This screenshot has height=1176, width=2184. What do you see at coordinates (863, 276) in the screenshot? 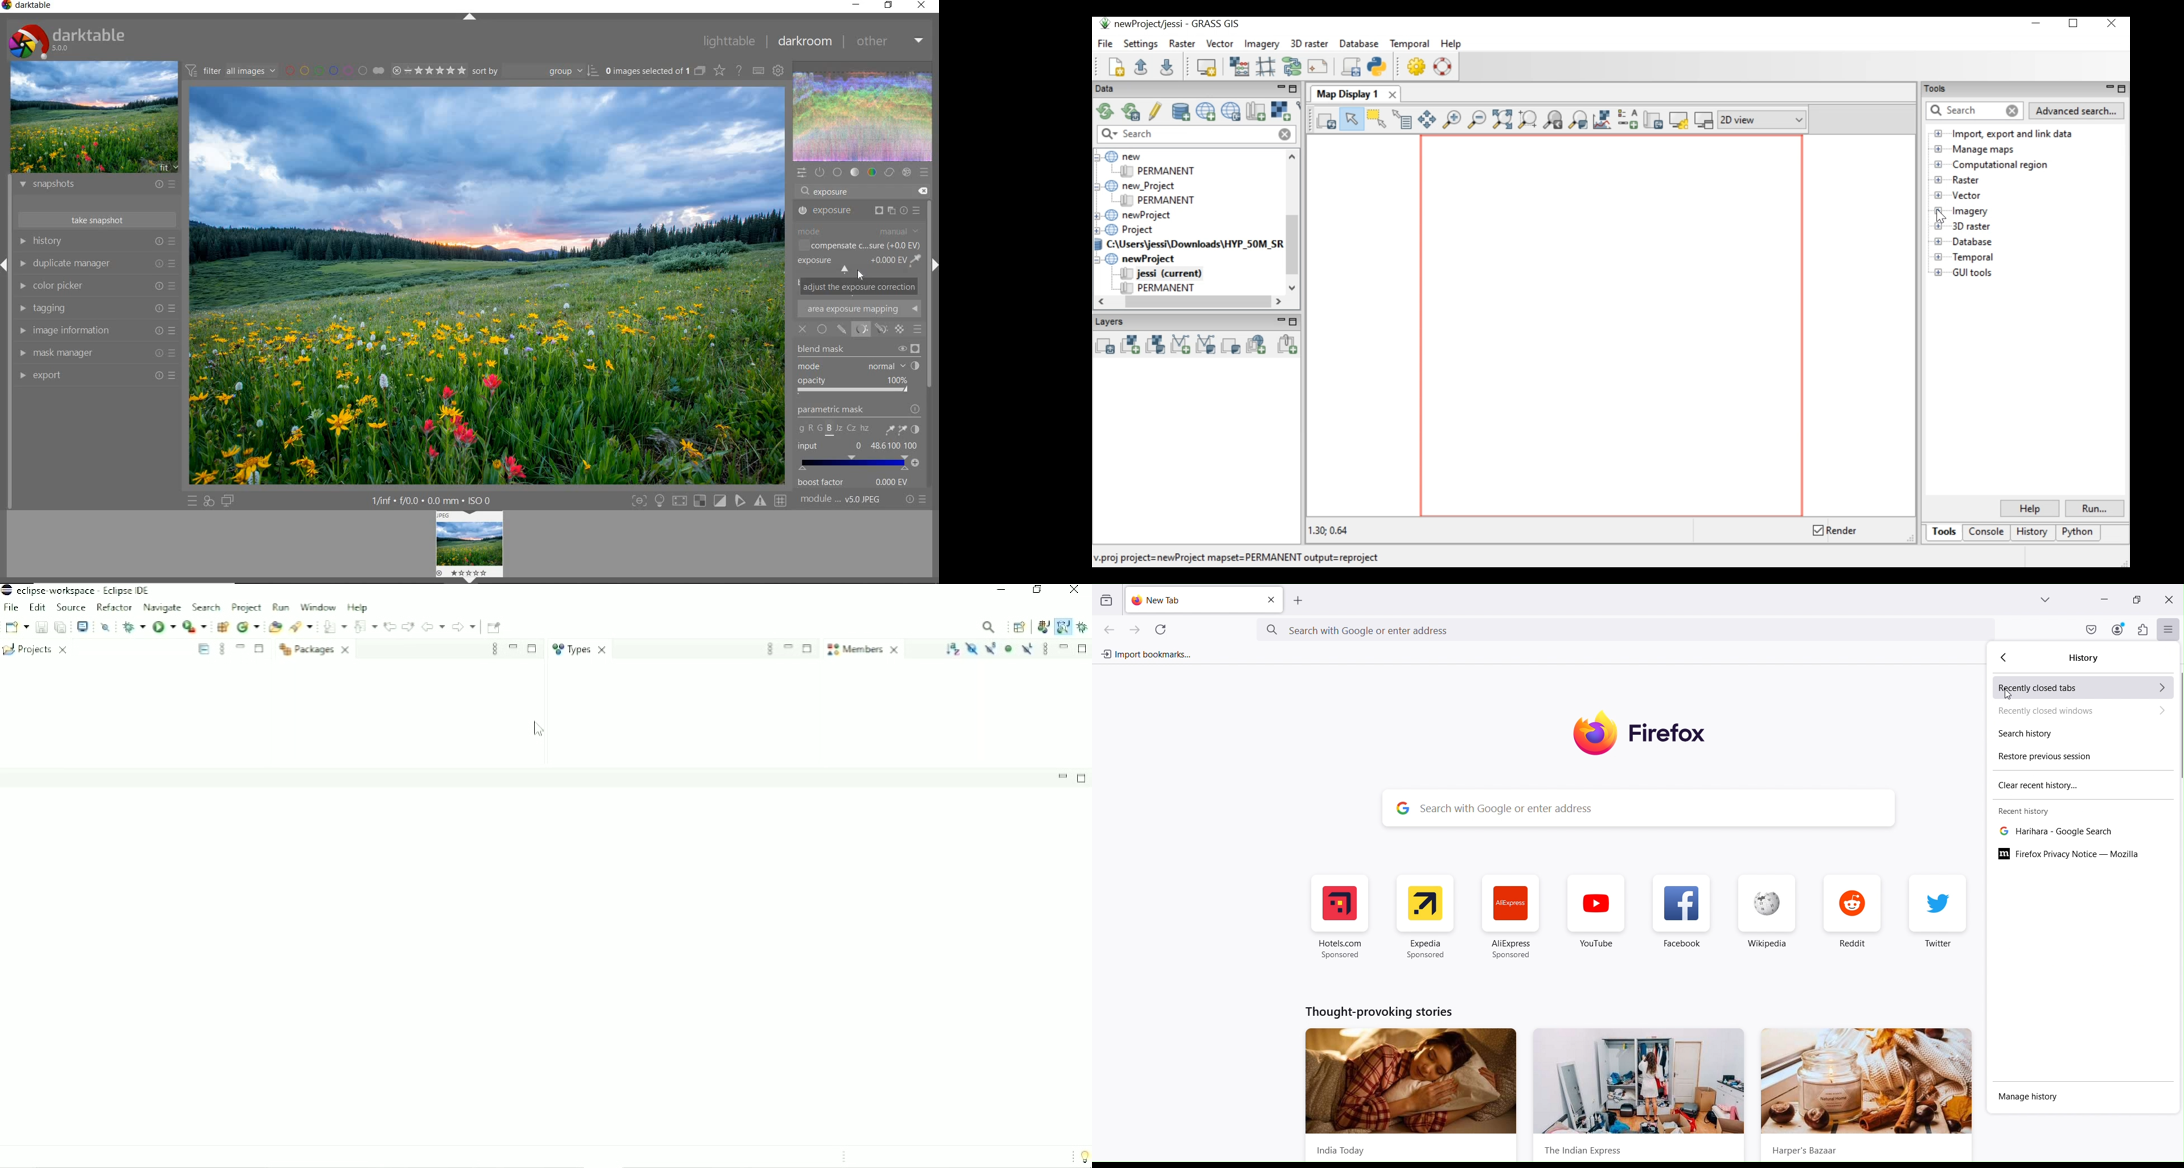
I see `cursor position` at bounding box center [863, 276].